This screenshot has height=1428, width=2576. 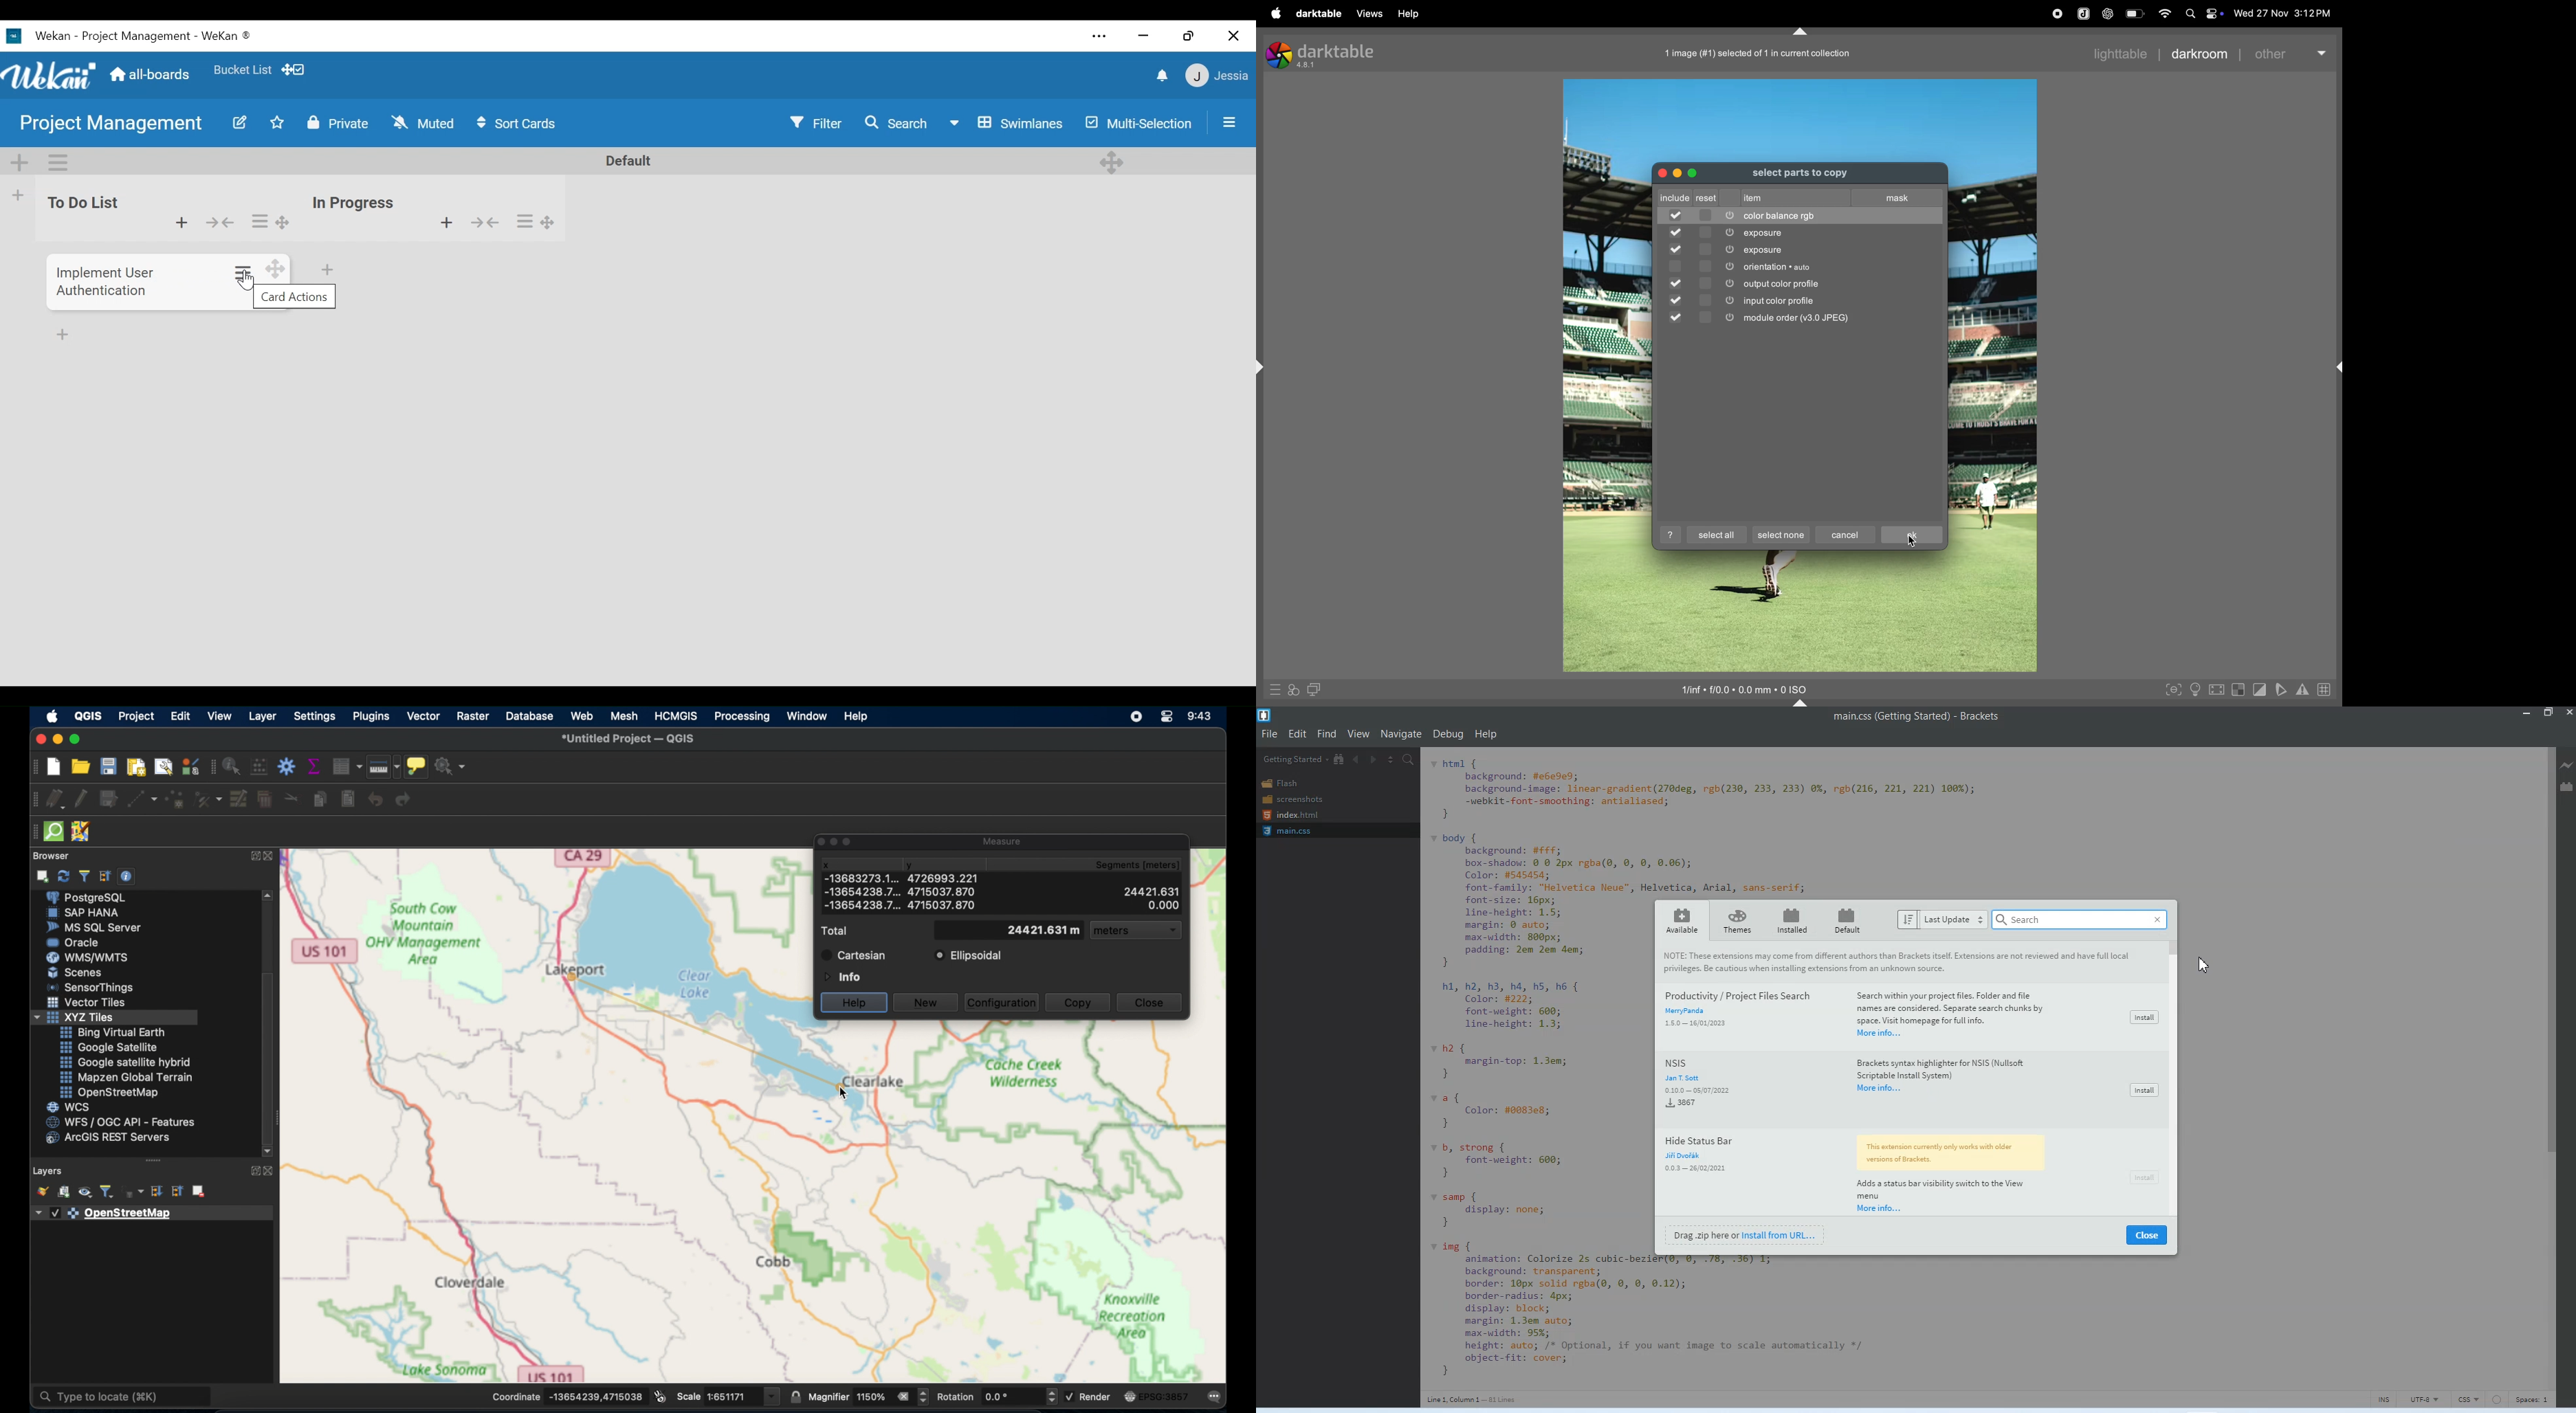 I want to click on Install from URL, so click(x=1748, y=1234).